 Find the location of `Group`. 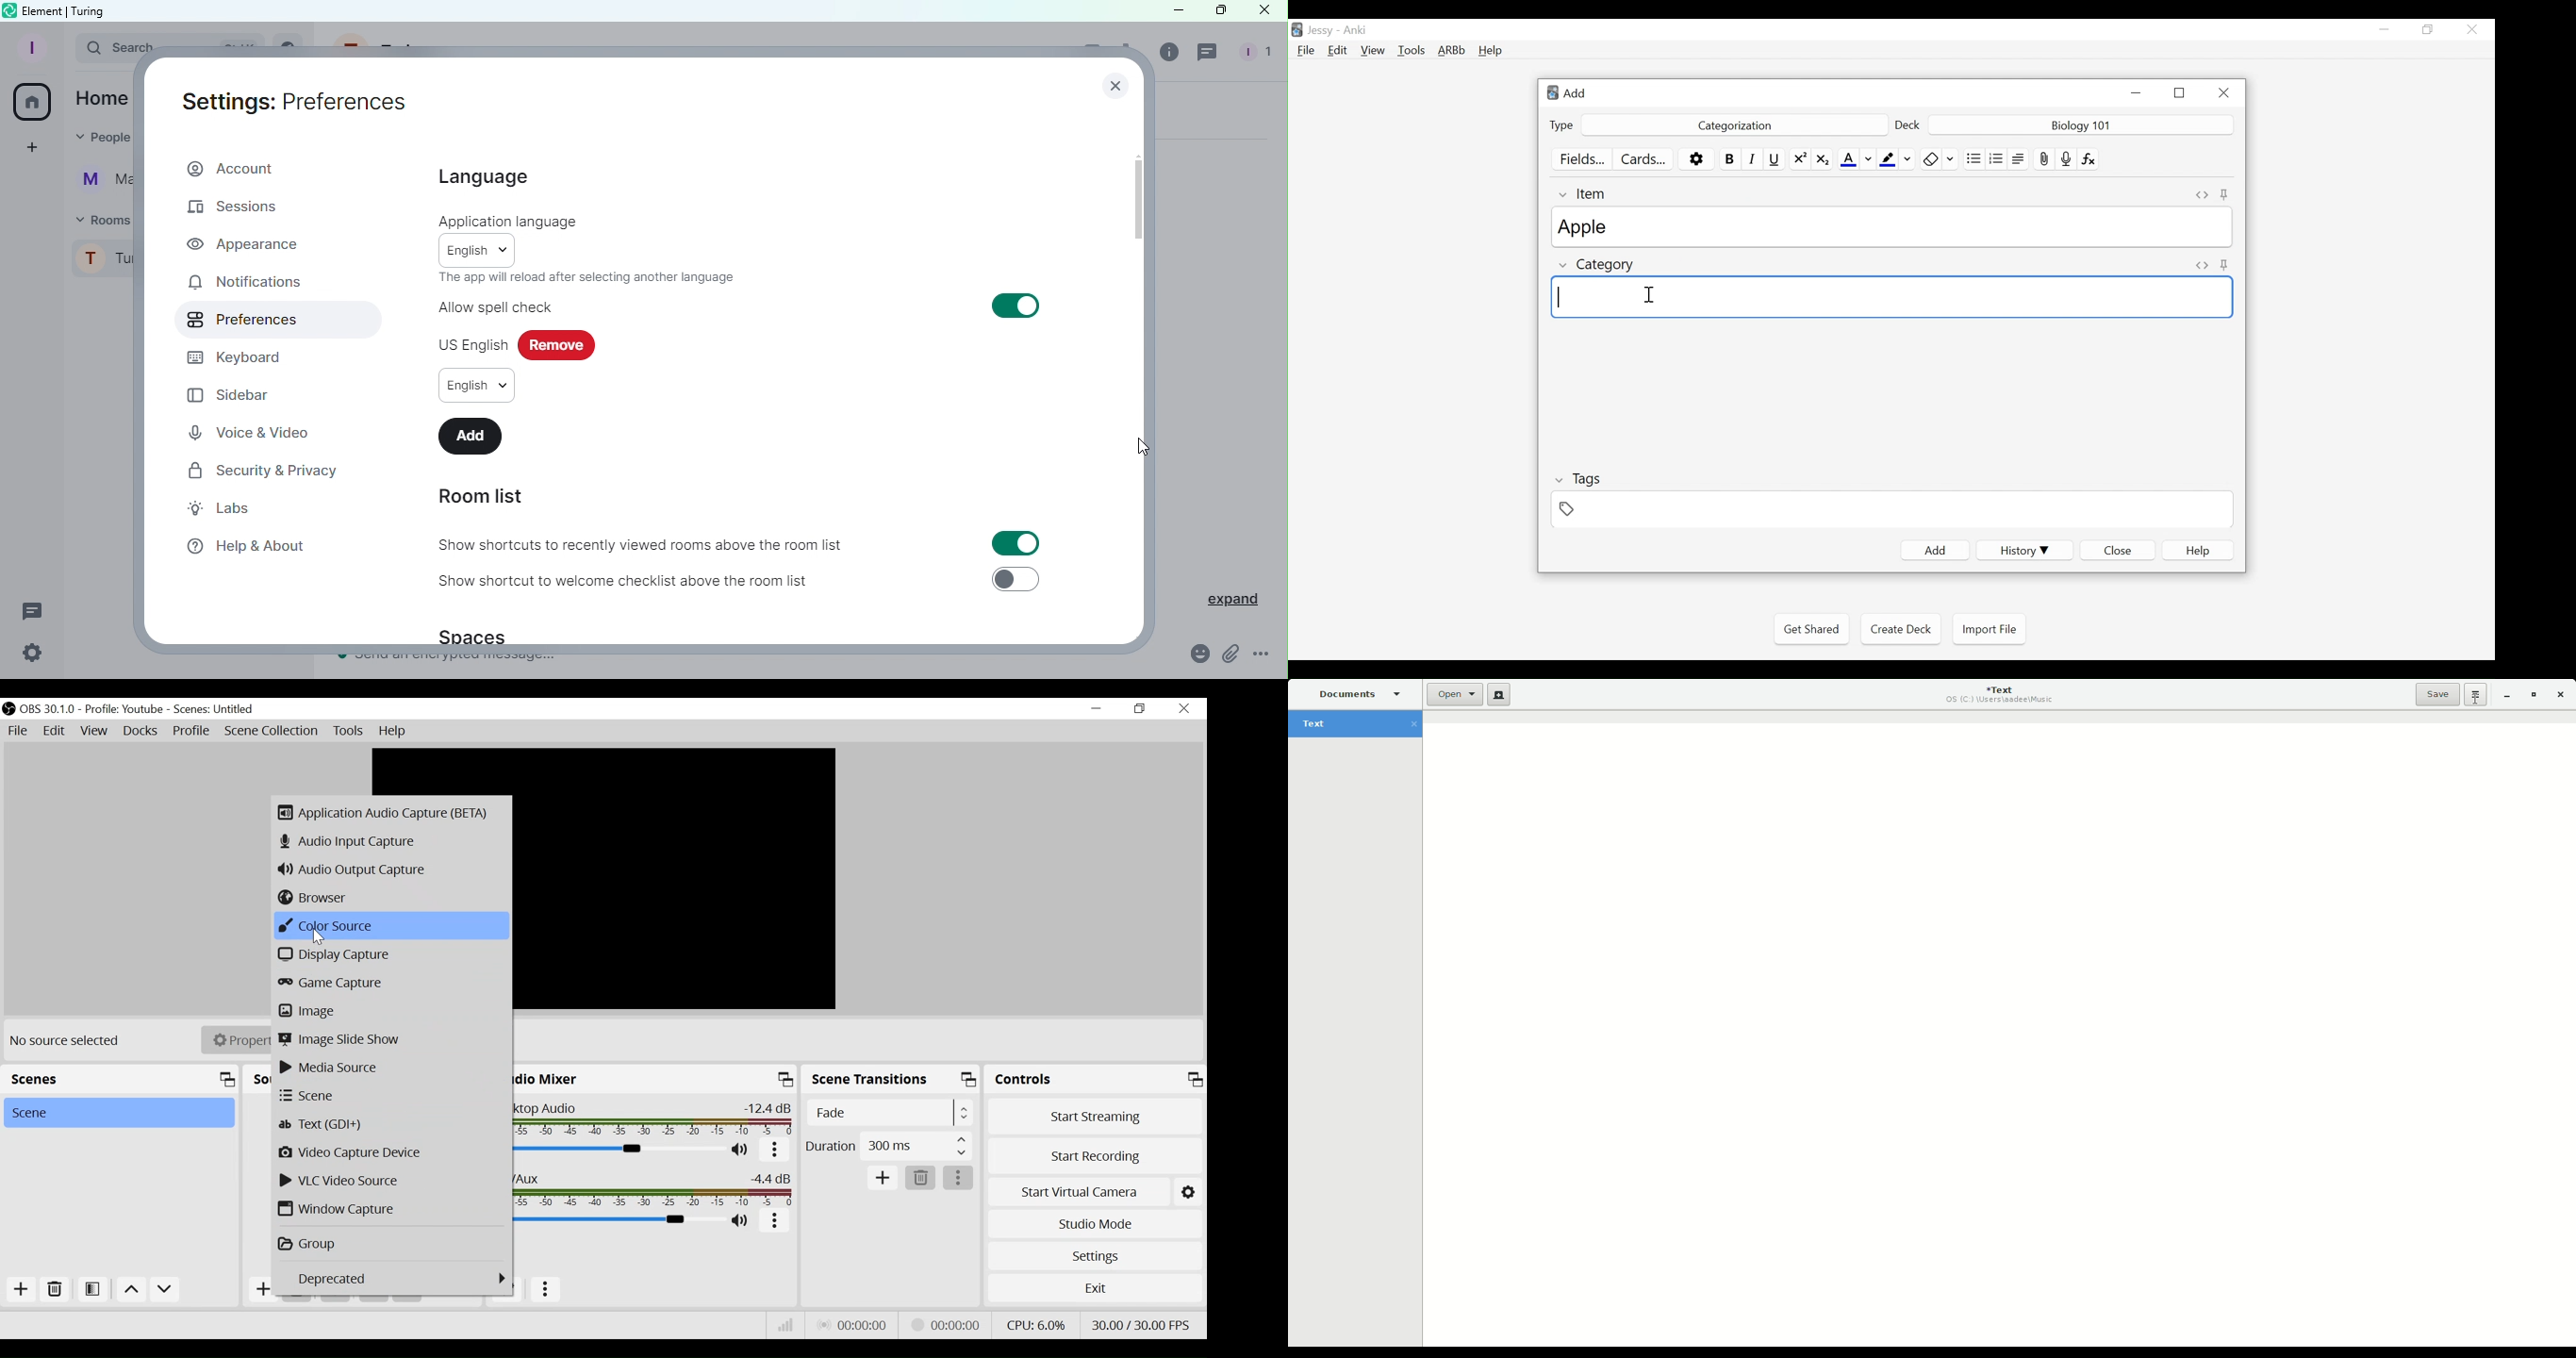

Group is located at coordinates (388, 1241).